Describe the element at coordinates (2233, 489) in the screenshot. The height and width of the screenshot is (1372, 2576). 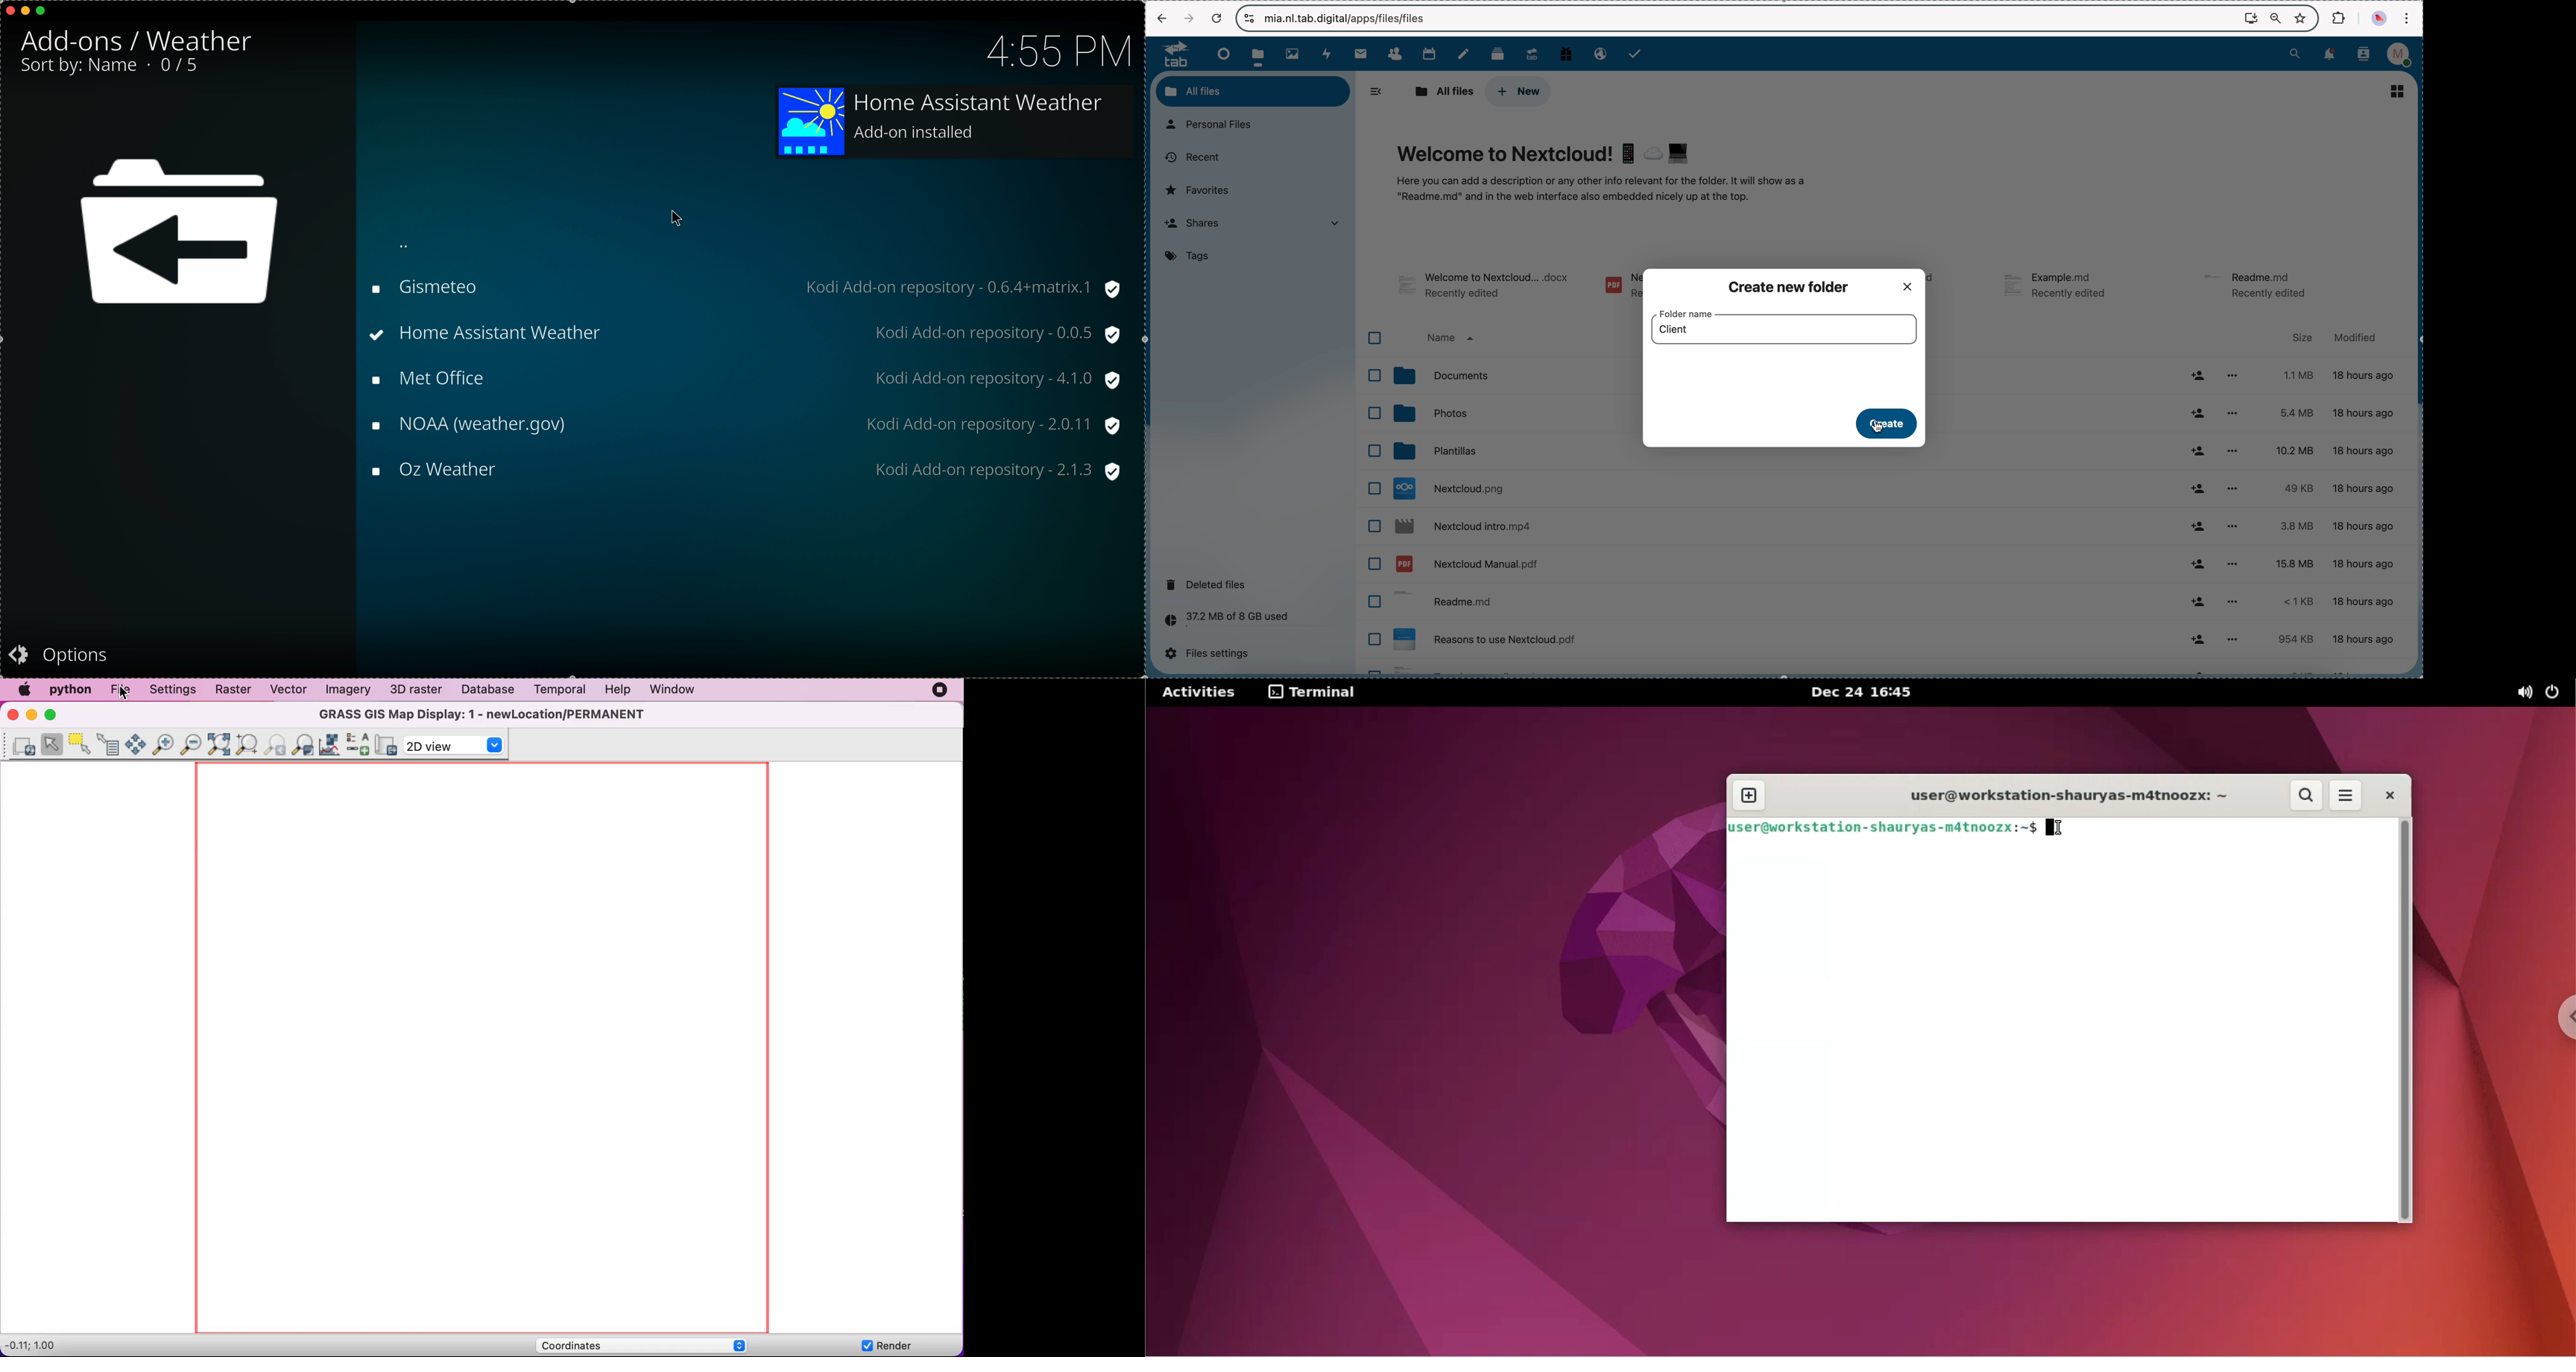
I see `more options` at that location.